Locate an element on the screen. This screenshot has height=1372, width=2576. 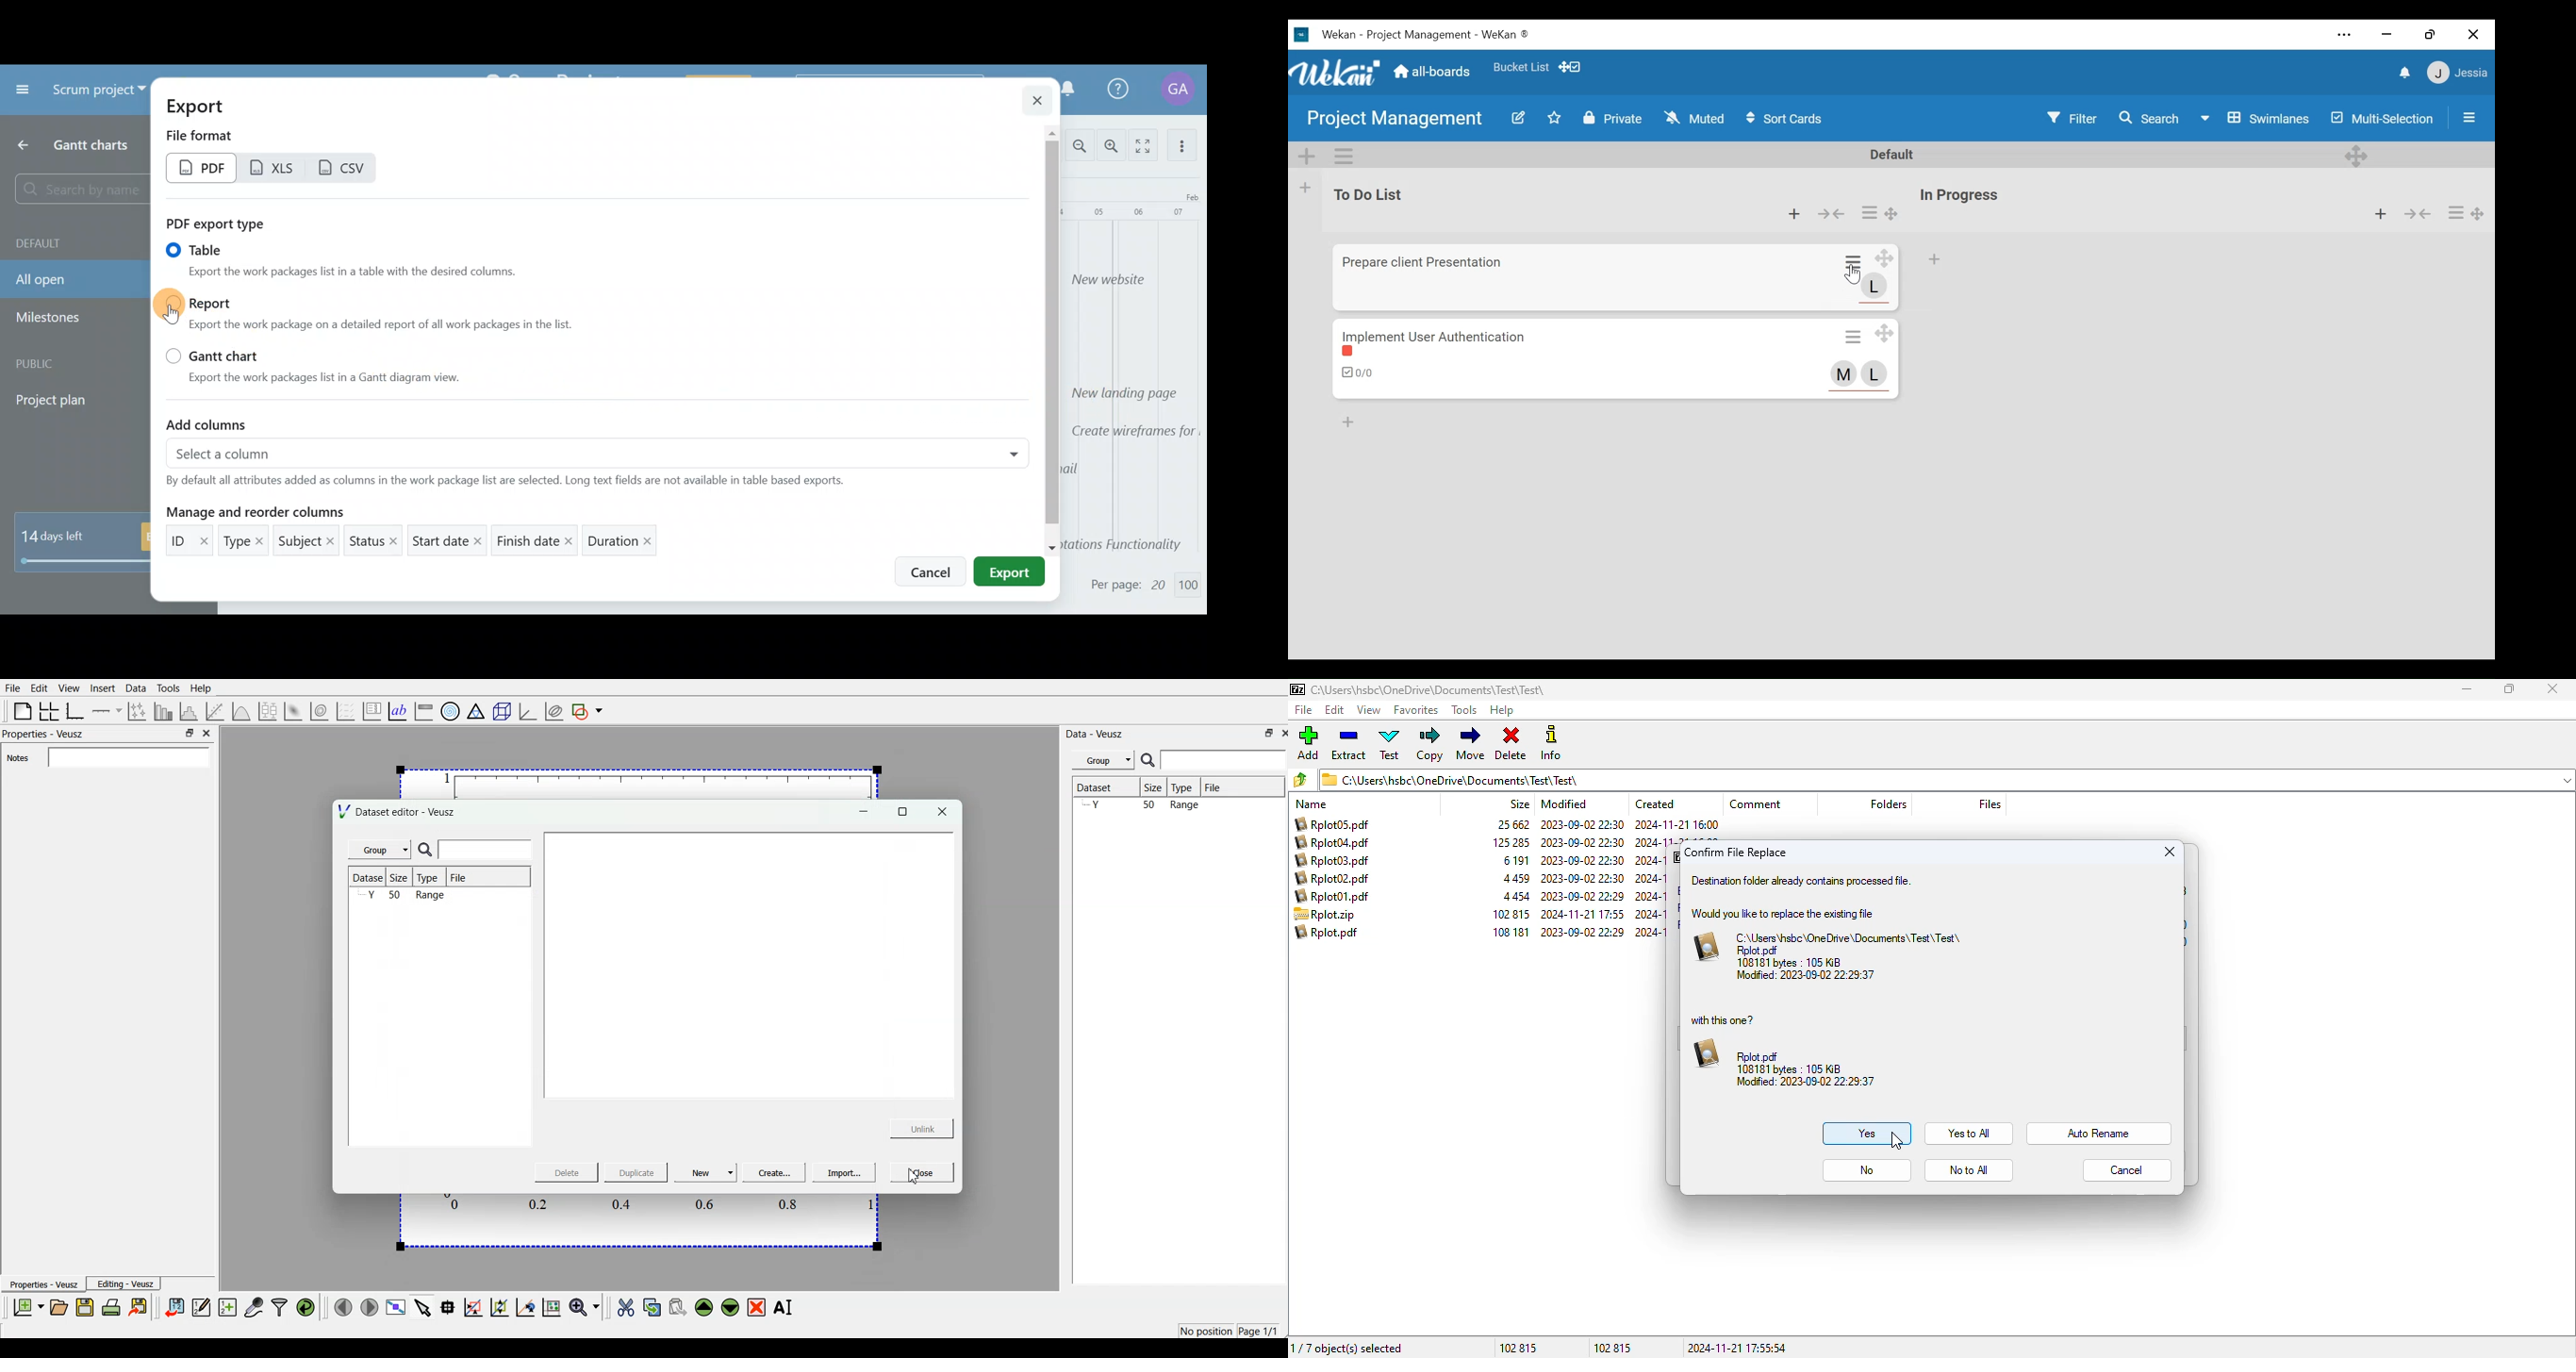
Duration is located at coordinates (620, 538).